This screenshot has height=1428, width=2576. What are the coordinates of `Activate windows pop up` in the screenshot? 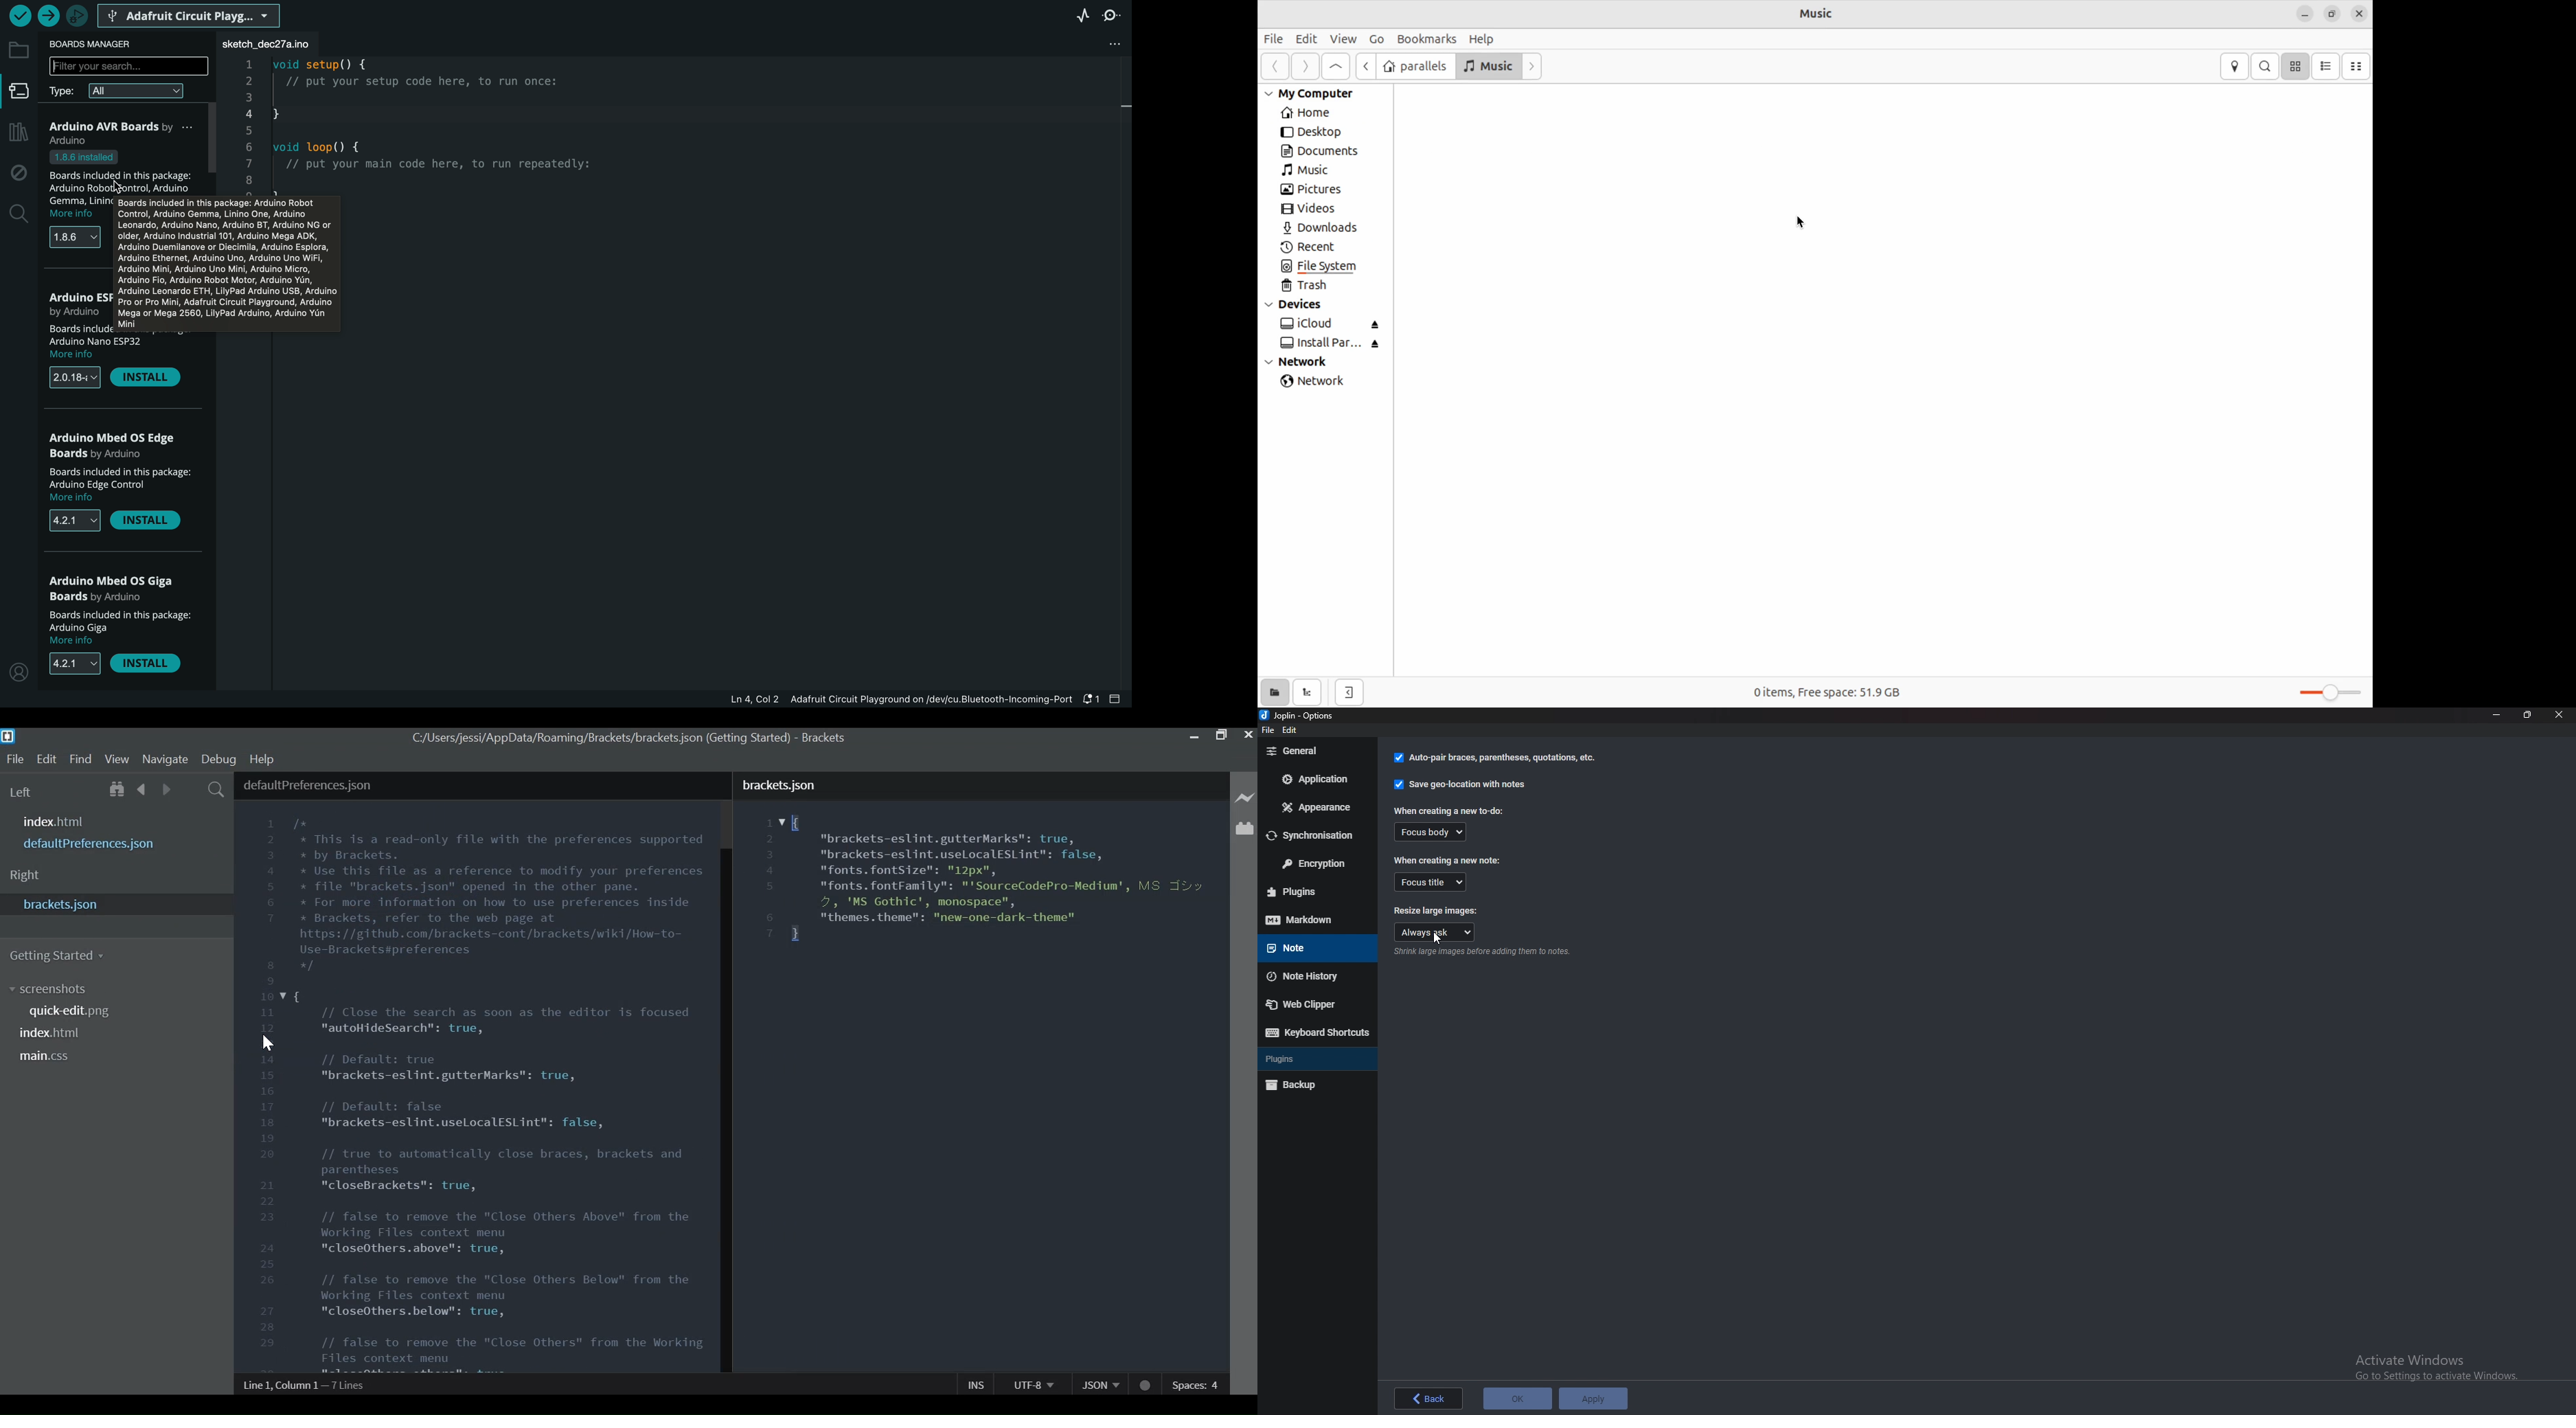 It's located at (2441, 1364).